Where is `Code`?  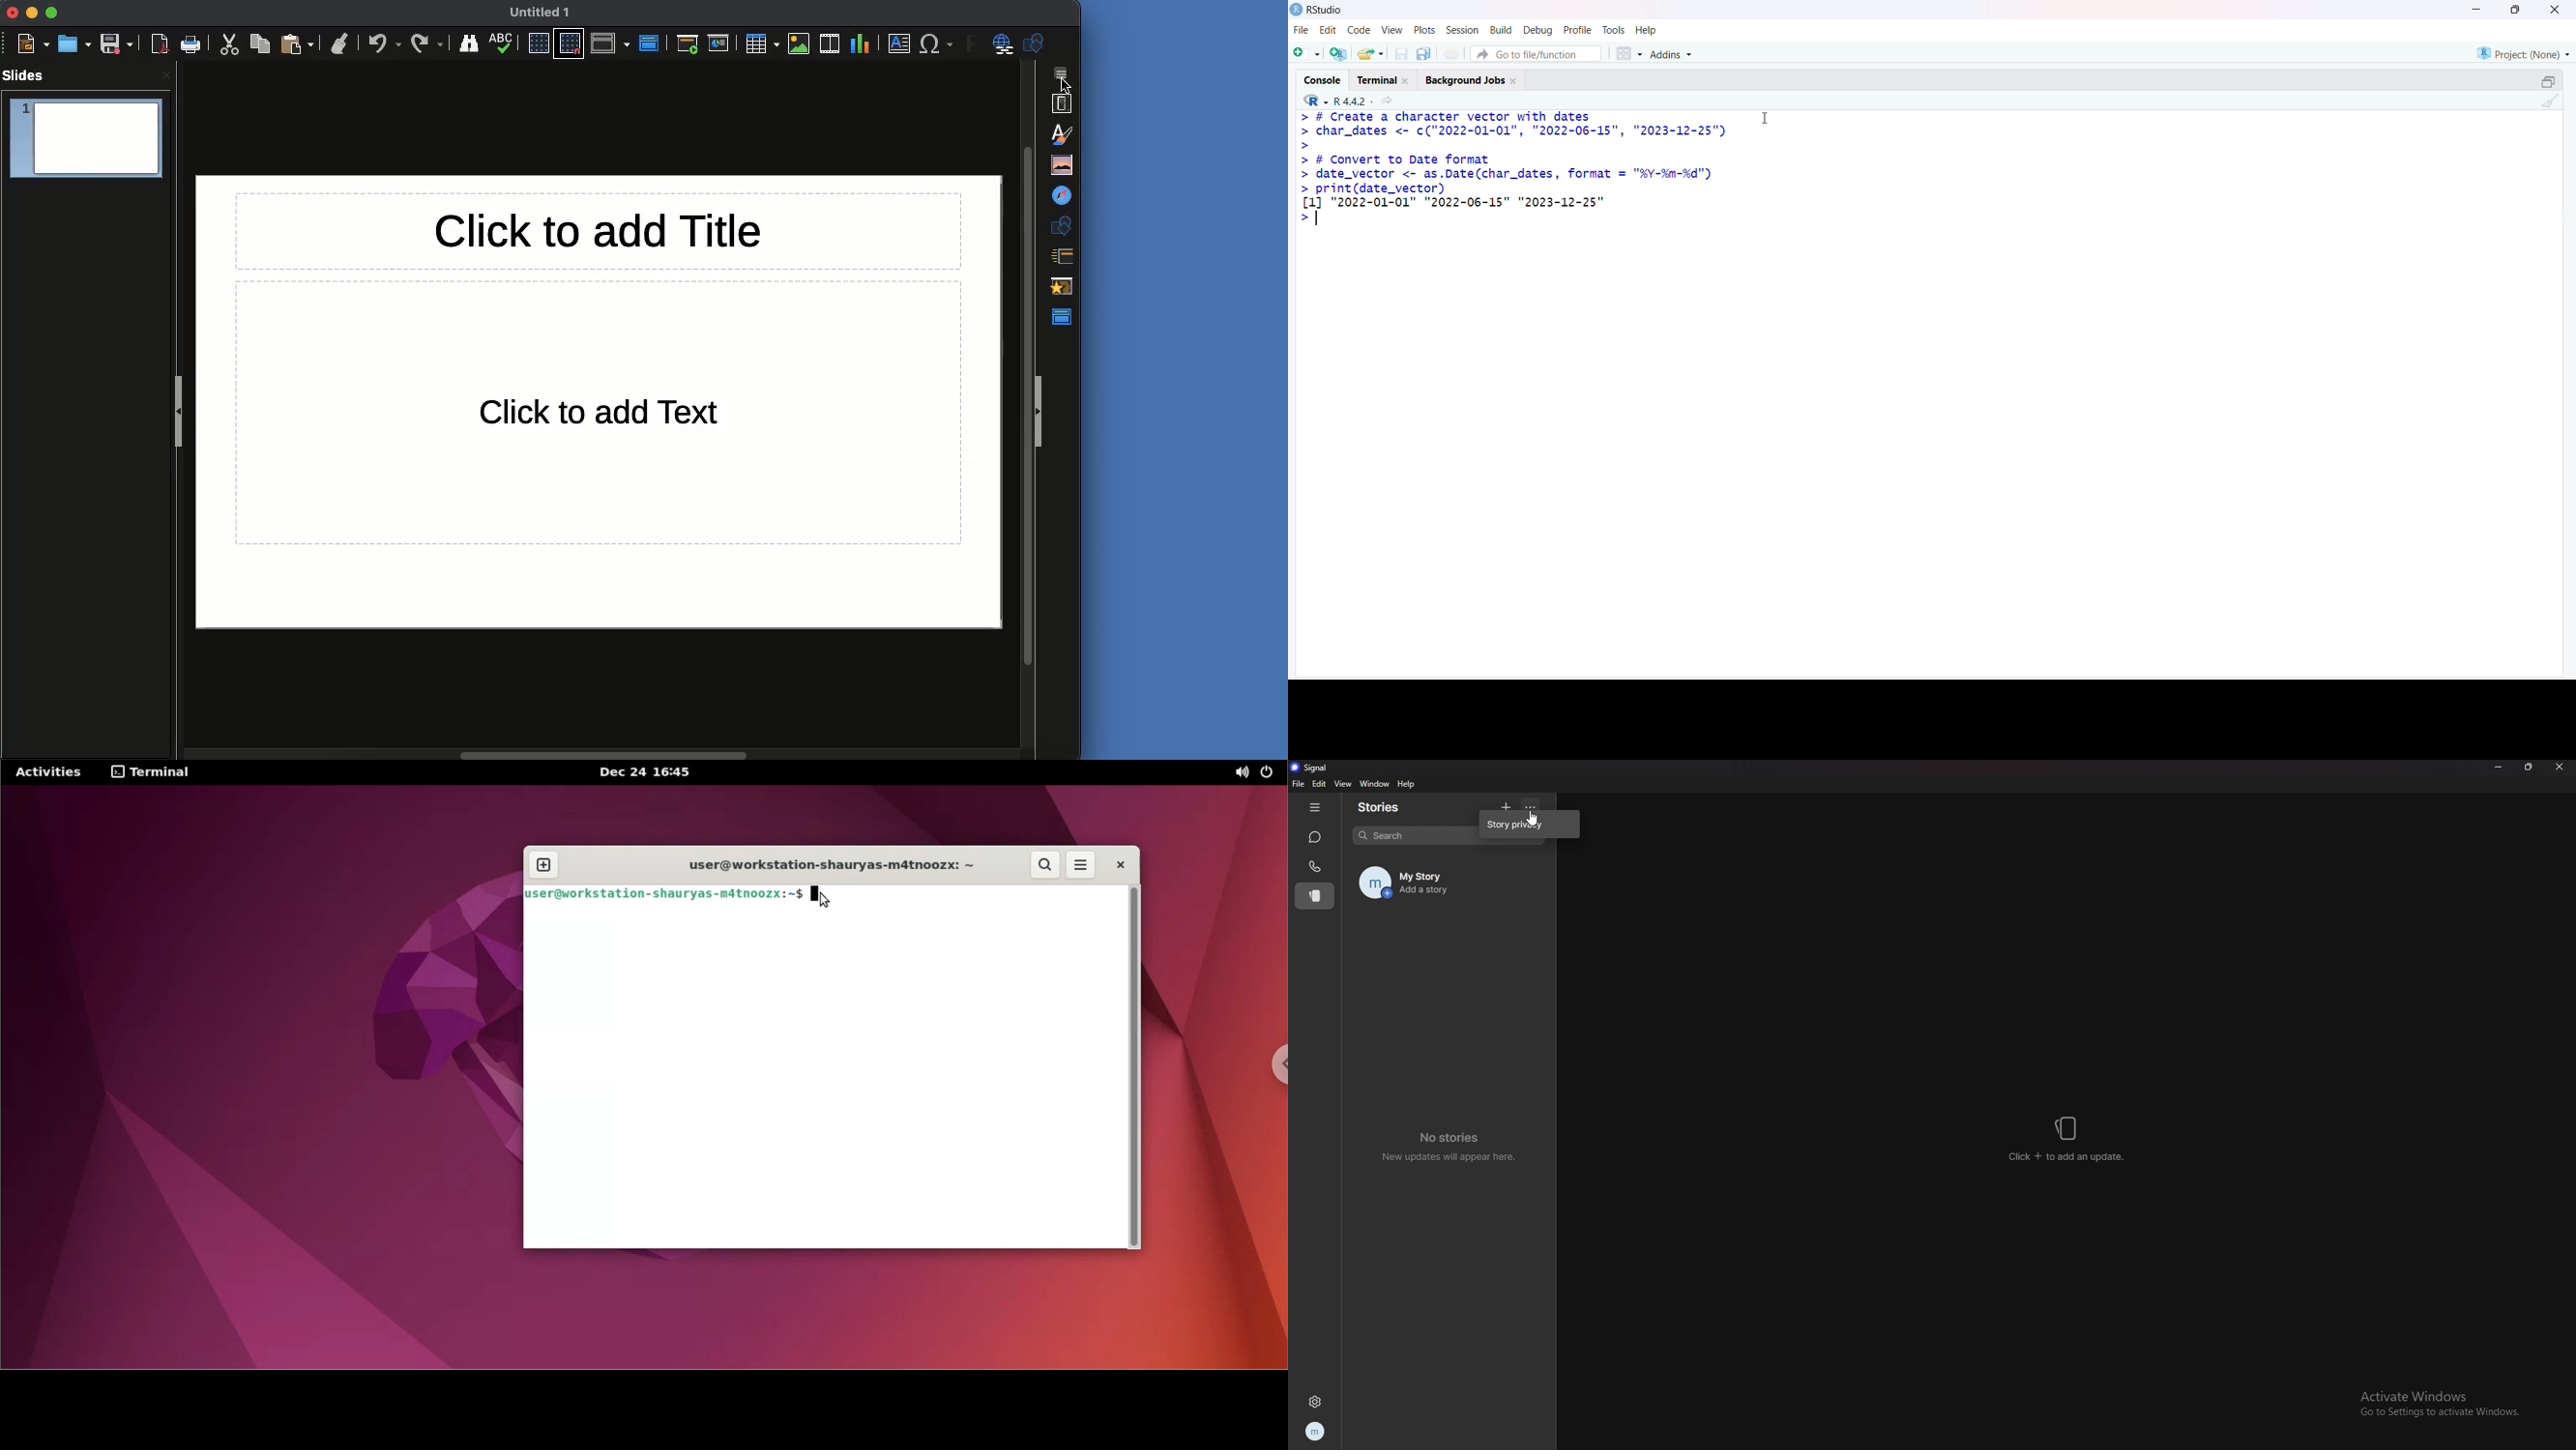
Code is located at coordinates (1356, 32).